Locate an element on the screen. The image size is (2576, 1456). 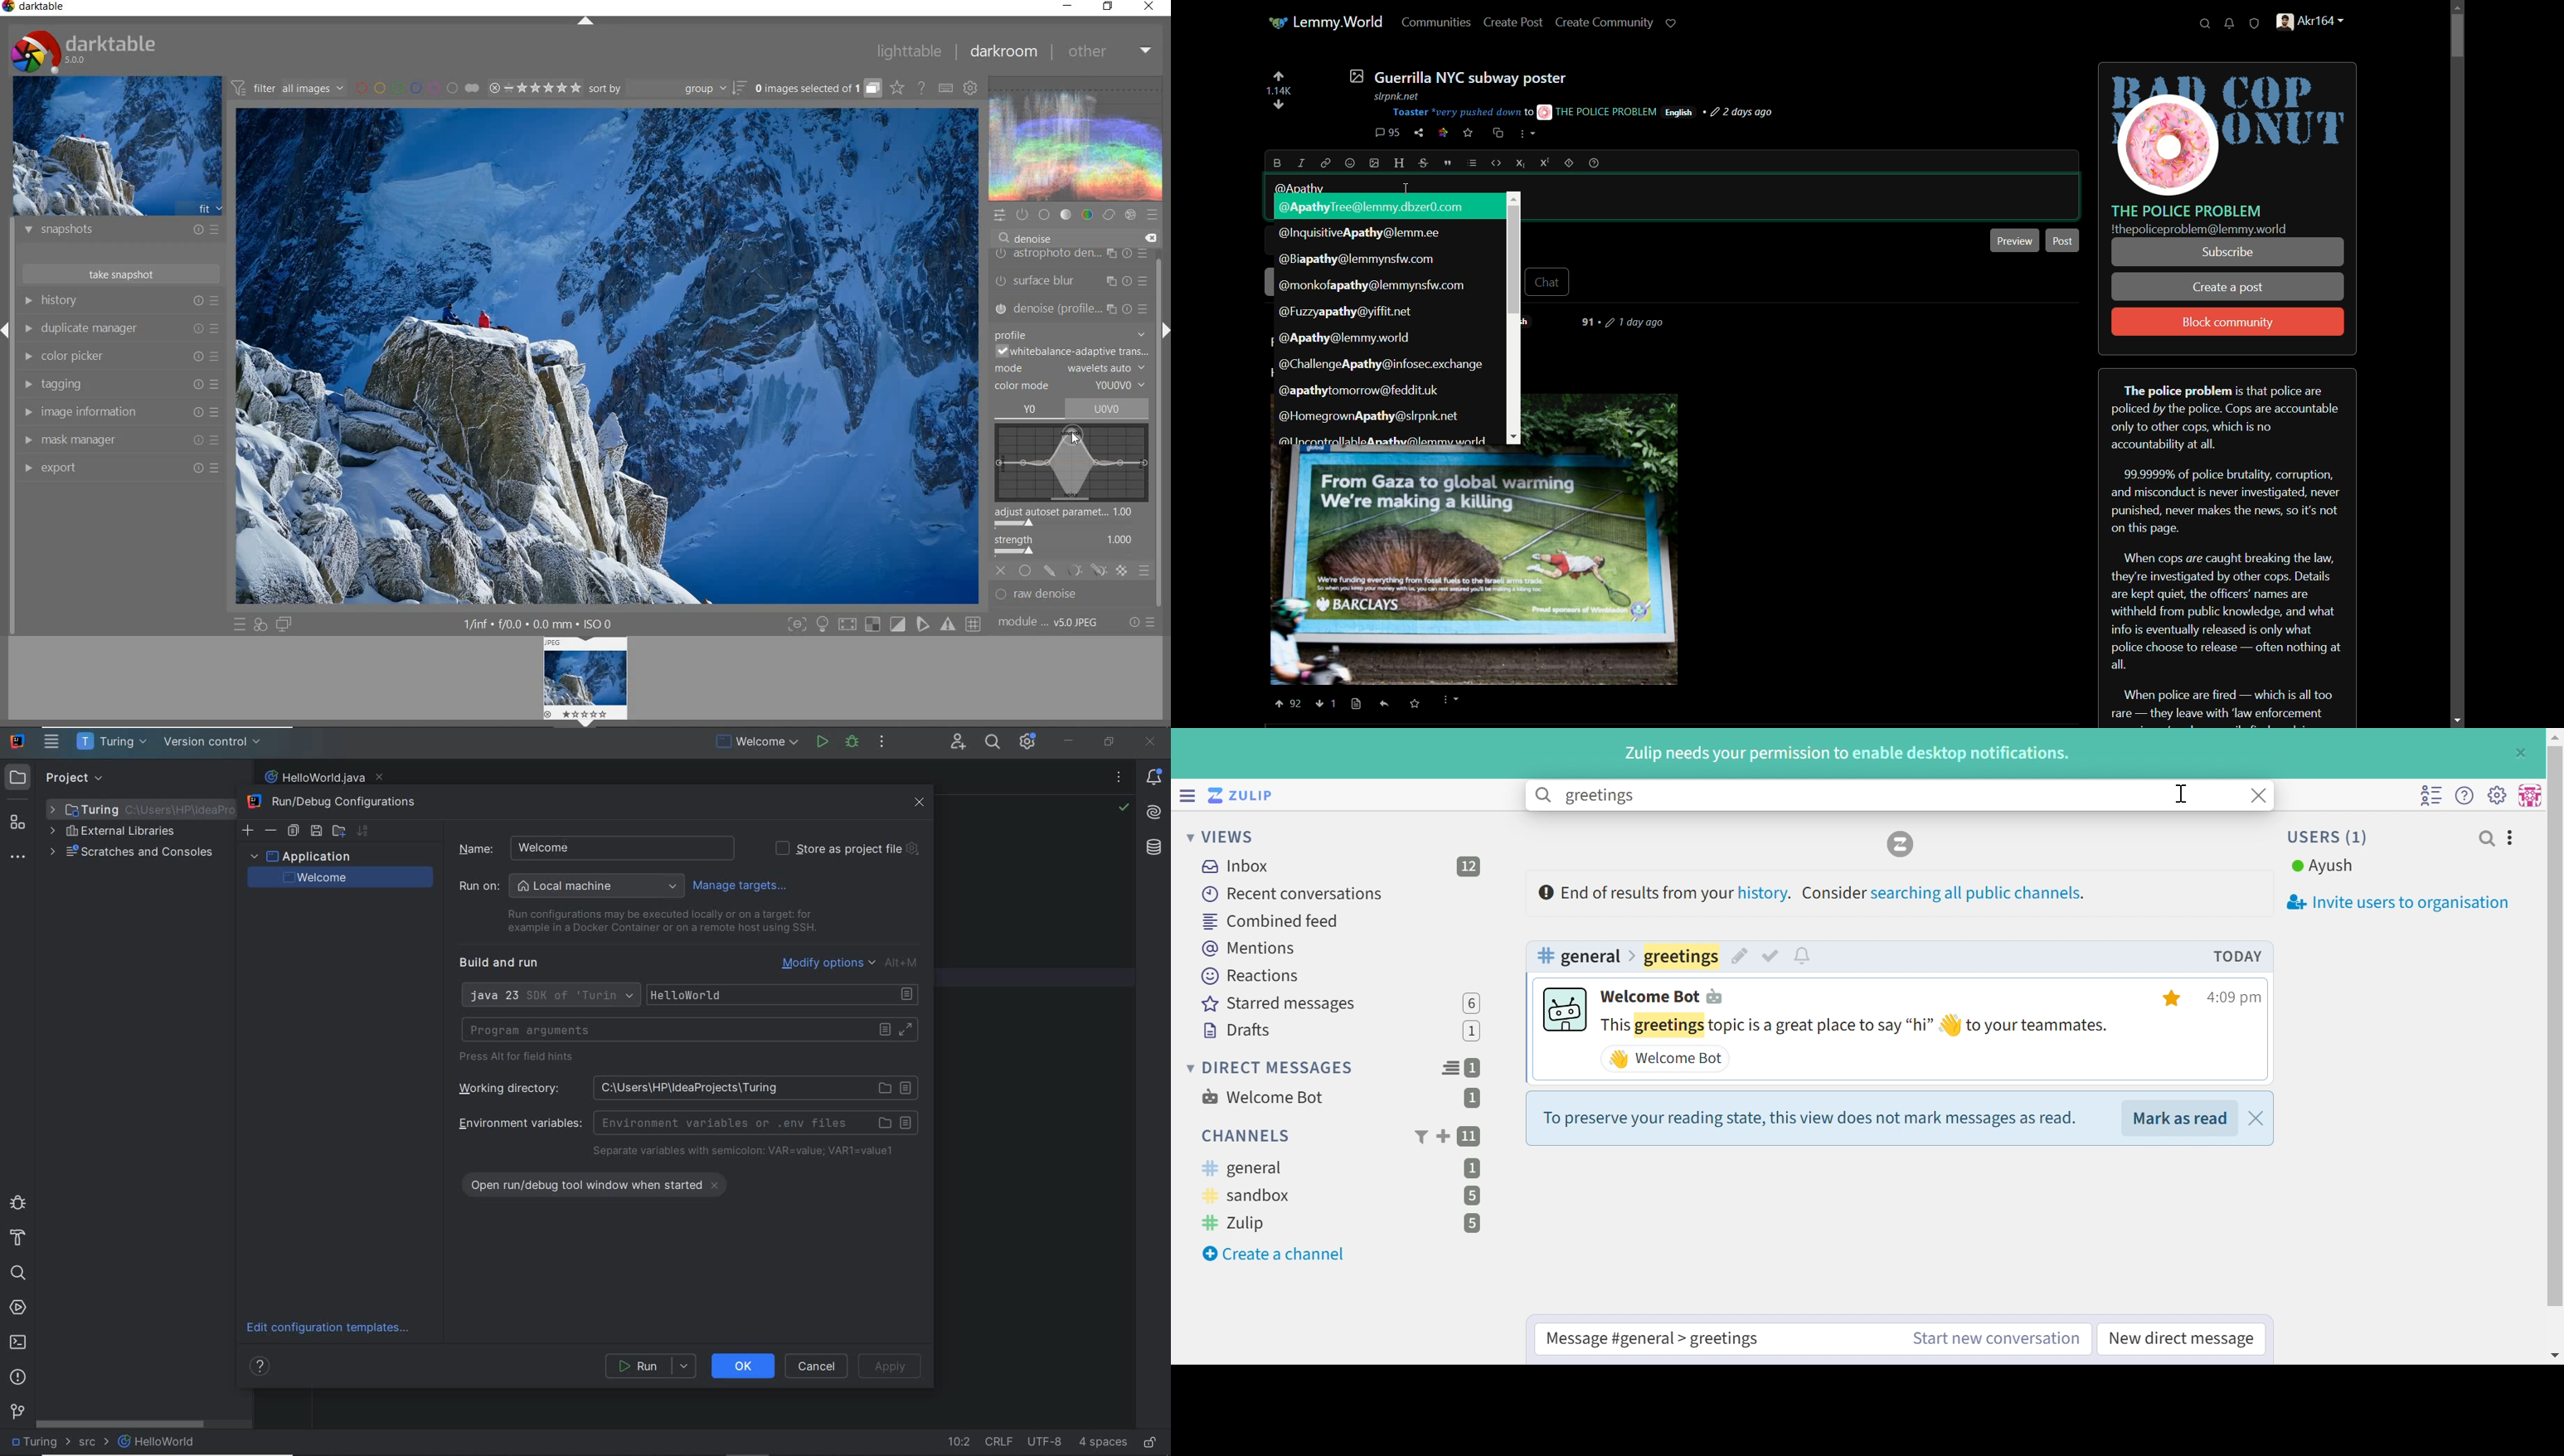
Main menu is located at coordinates (2499, 795).